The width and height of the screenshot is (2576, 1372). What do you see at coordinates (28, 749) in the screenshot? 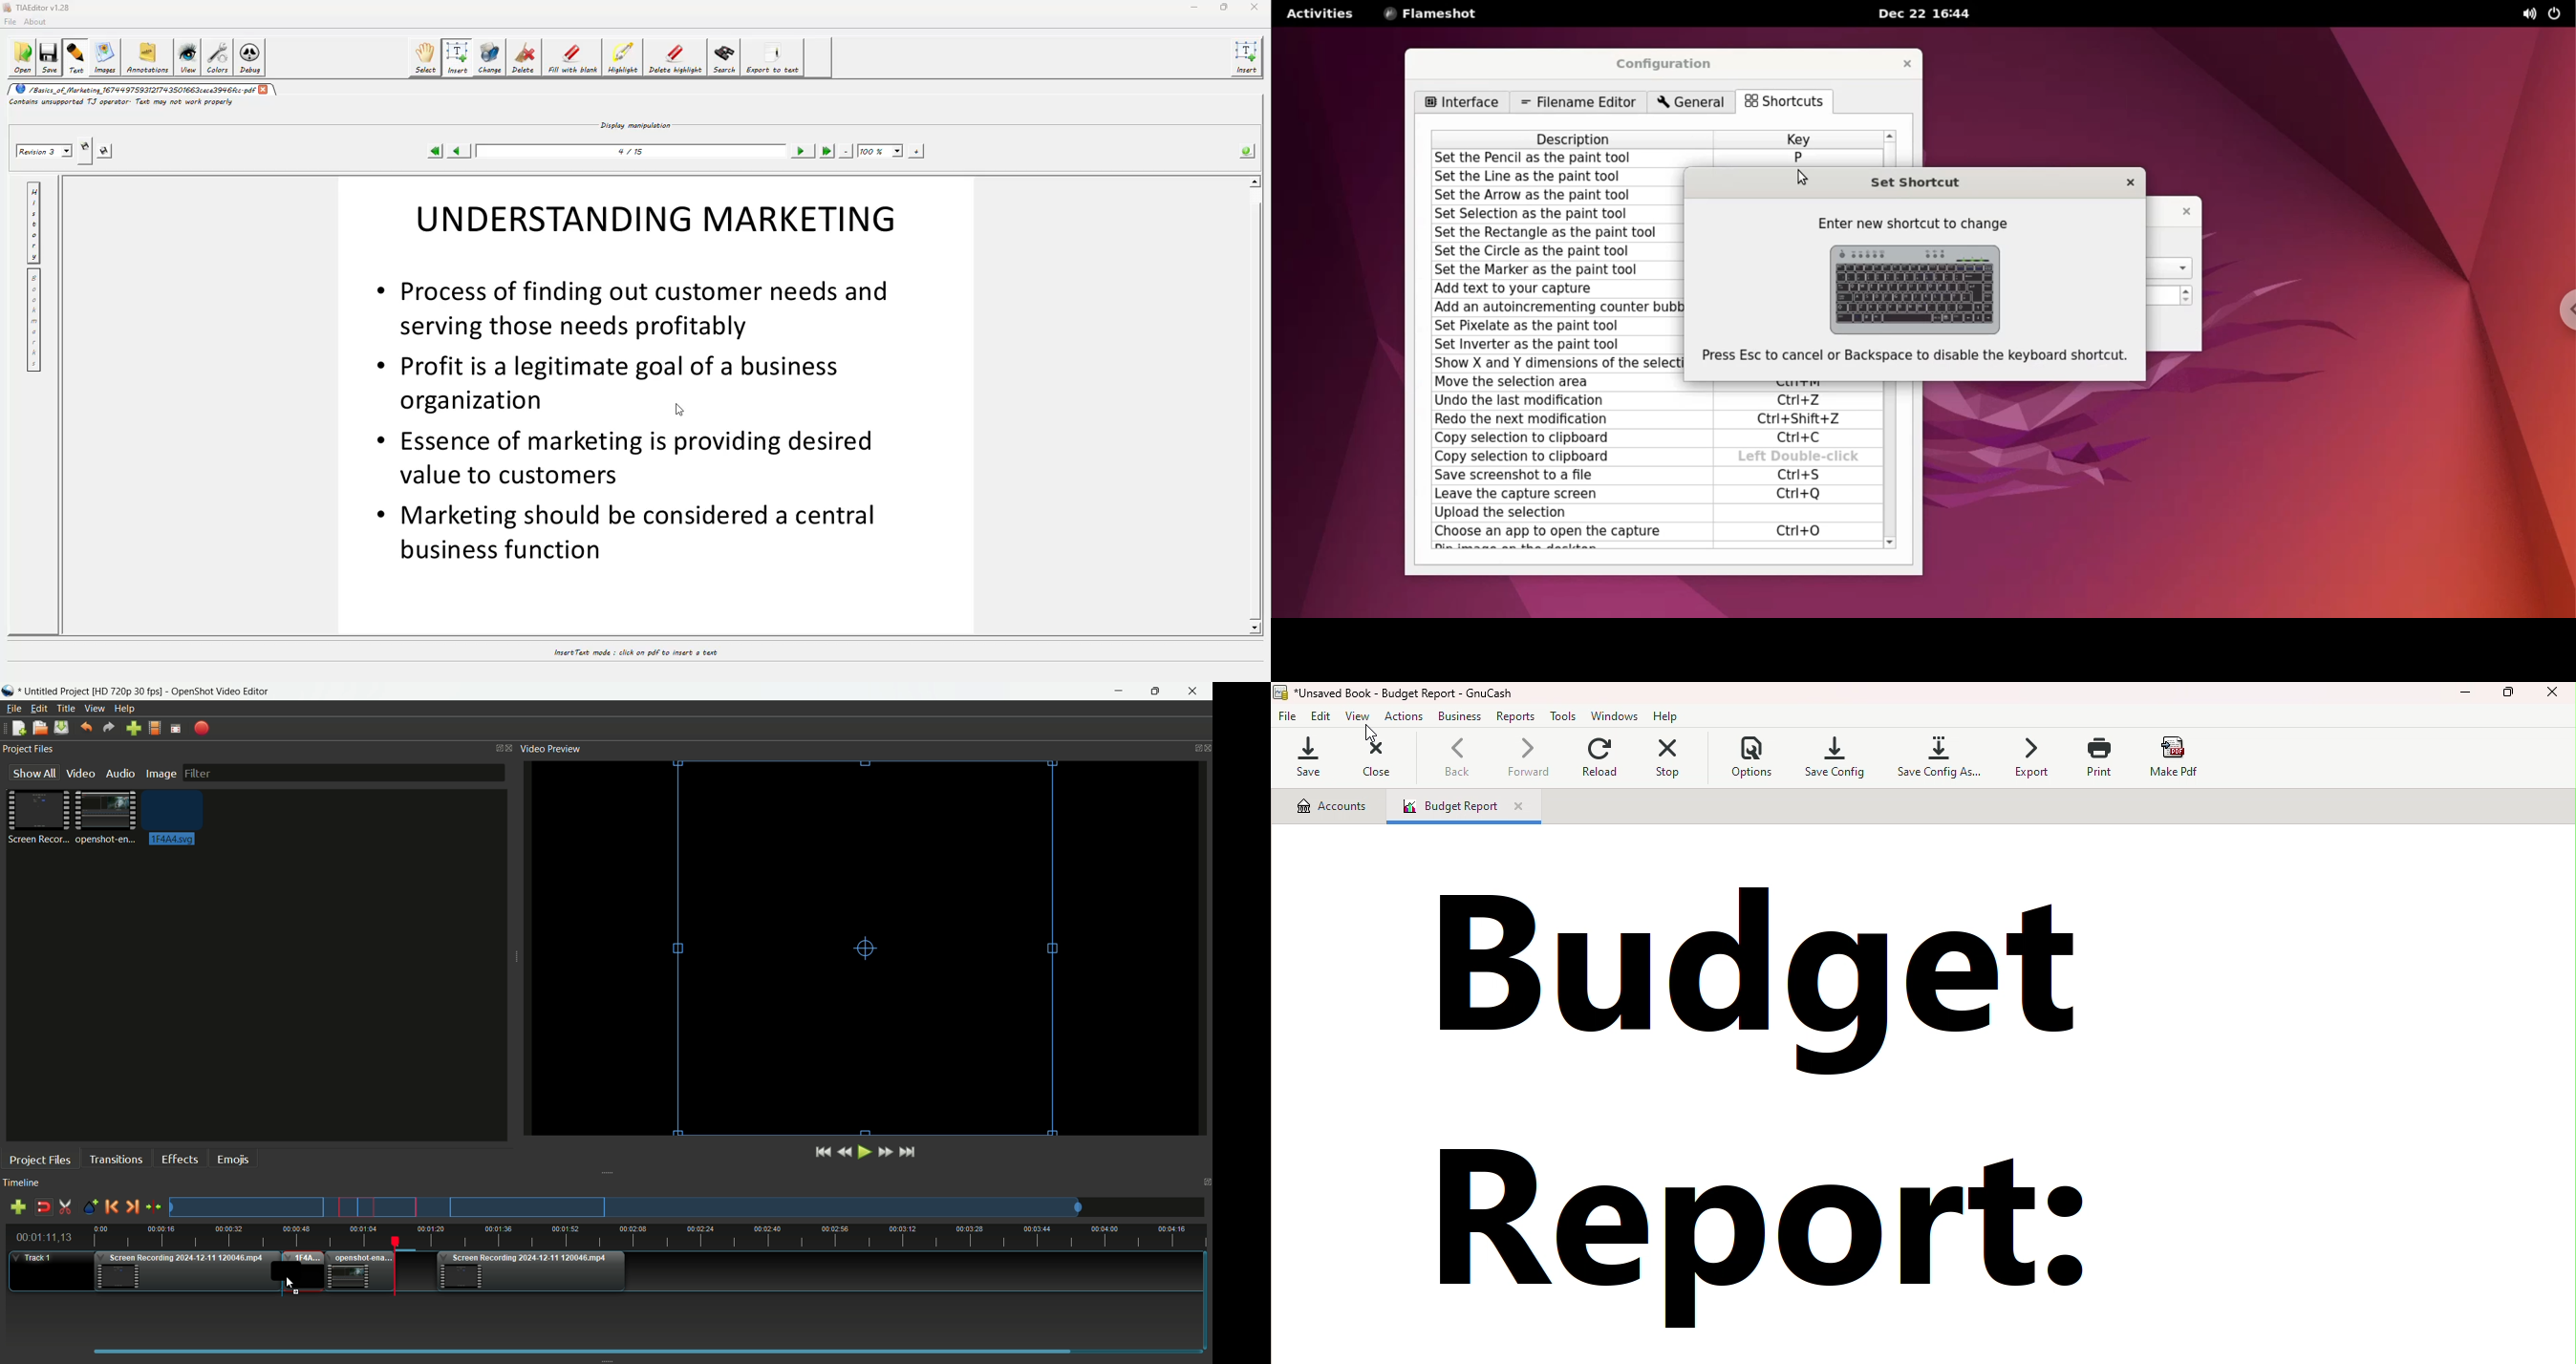
I see `Project files` at bounding box center [28, 749].